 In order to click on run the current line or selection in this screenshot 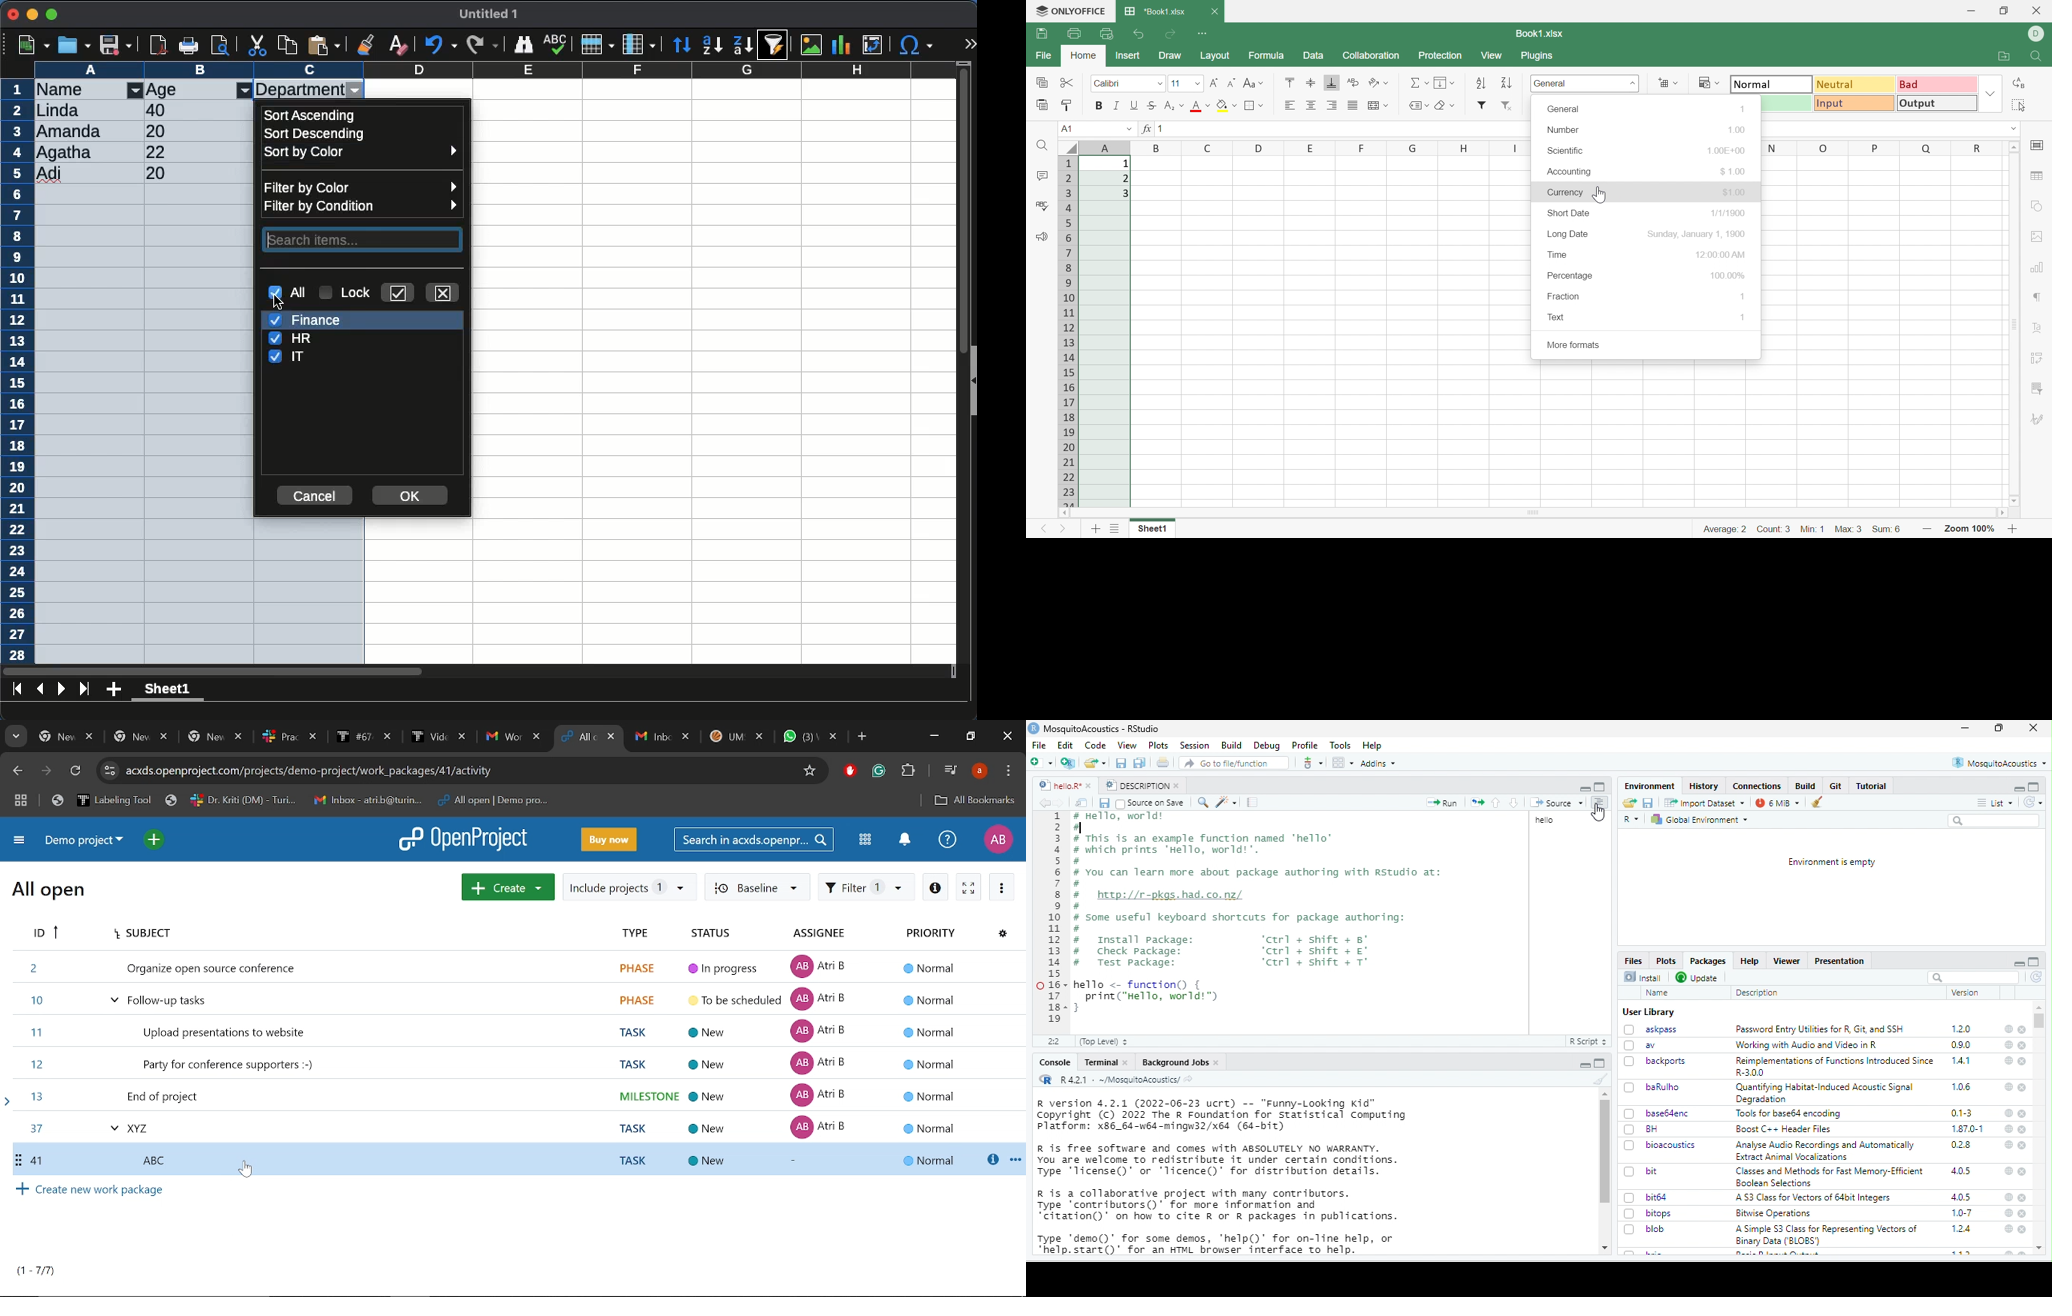, I will do `click(1444, 803)`.